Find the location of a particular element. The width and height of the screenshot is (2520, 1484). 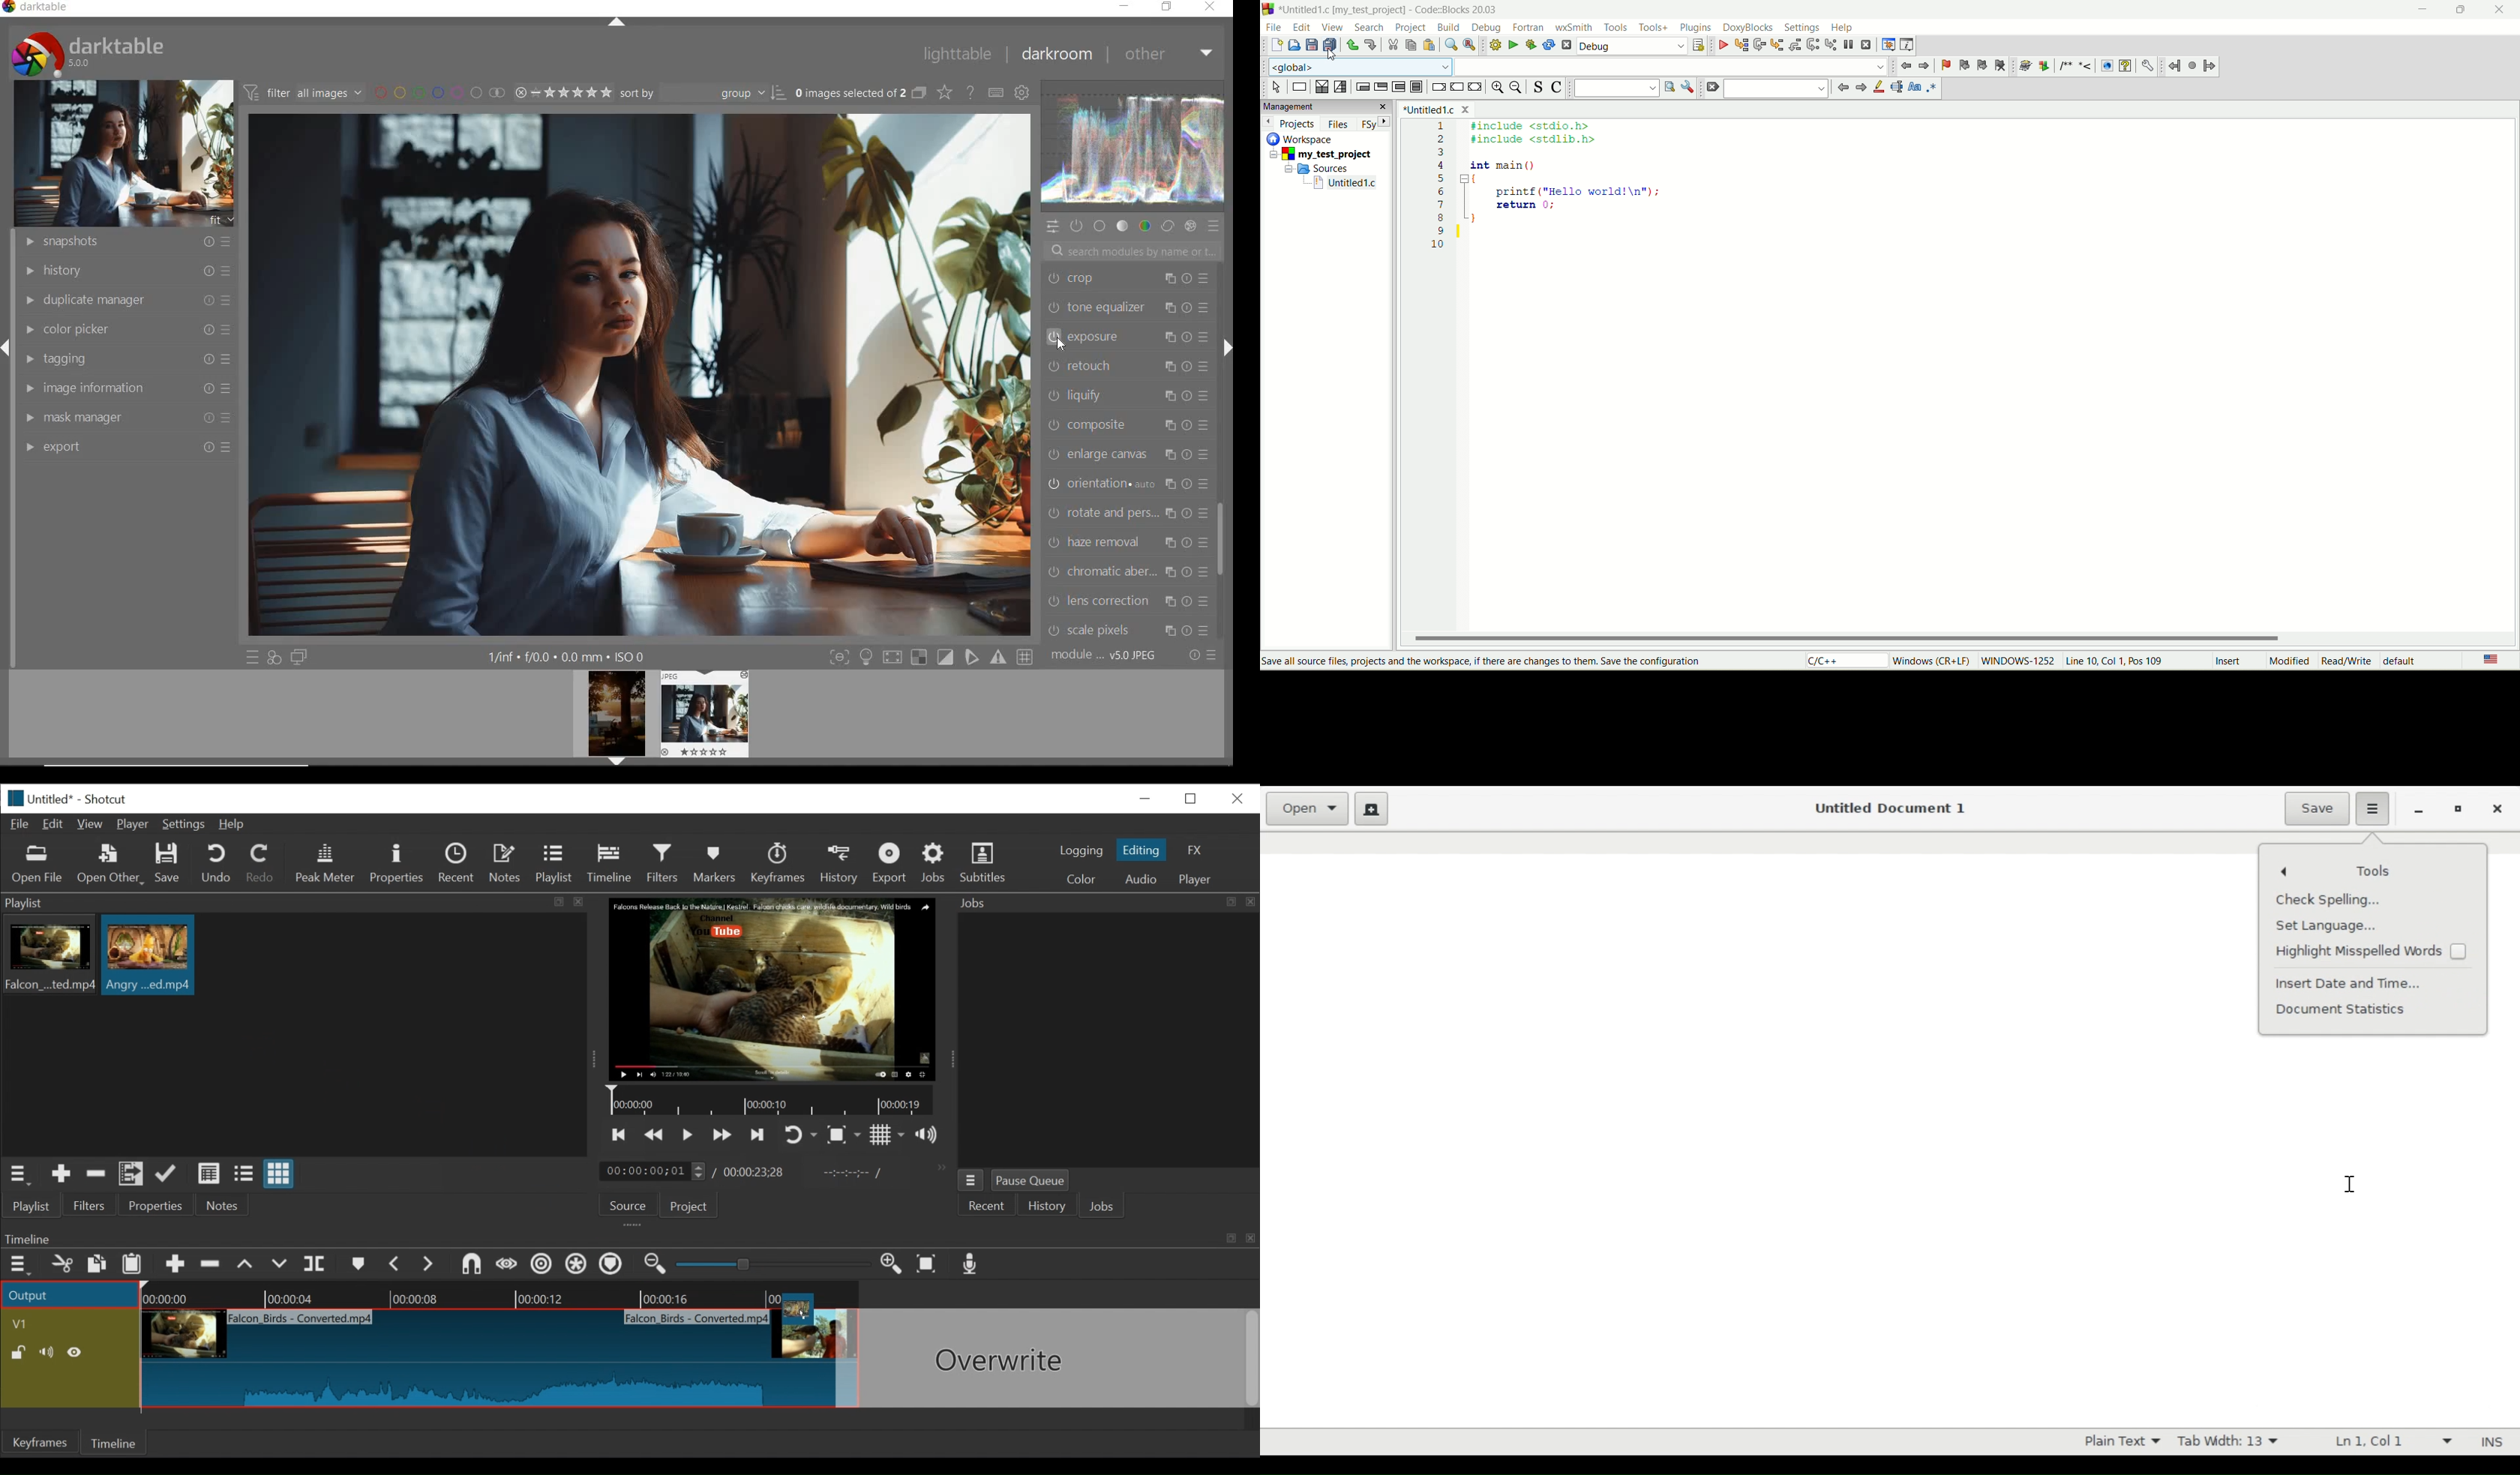

SNAPSHOTS is located at coordinates (129, 241).